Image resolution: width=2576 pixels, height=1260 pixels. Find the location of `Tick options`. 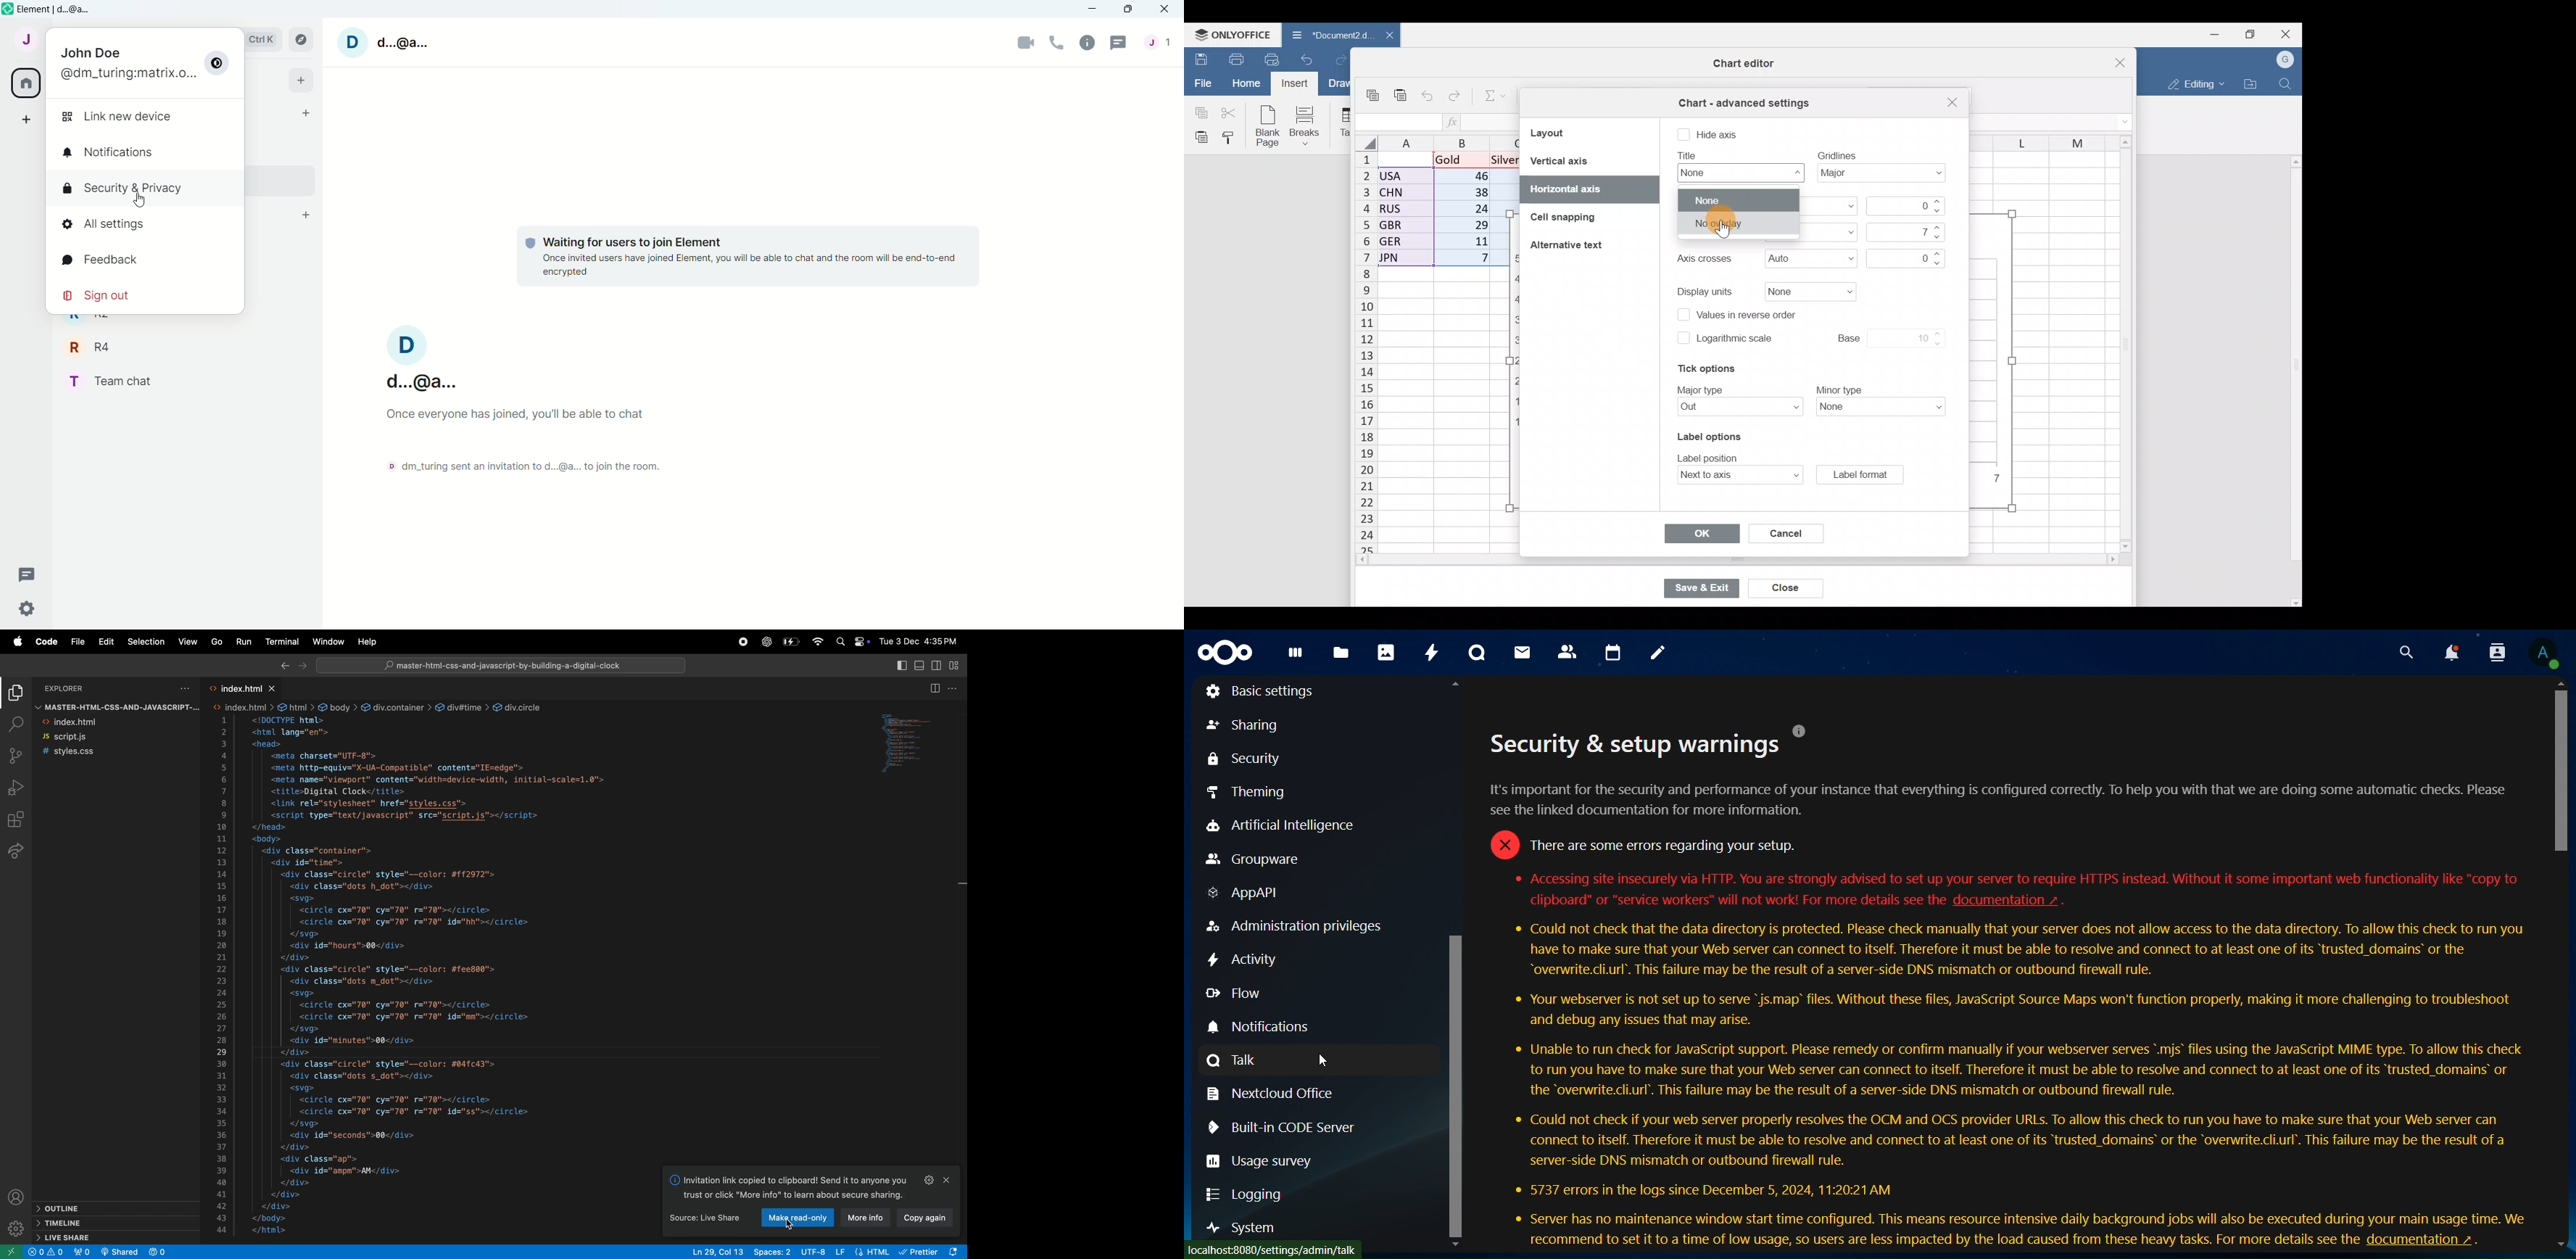

Tick options is located at coordinates (1701, 369).